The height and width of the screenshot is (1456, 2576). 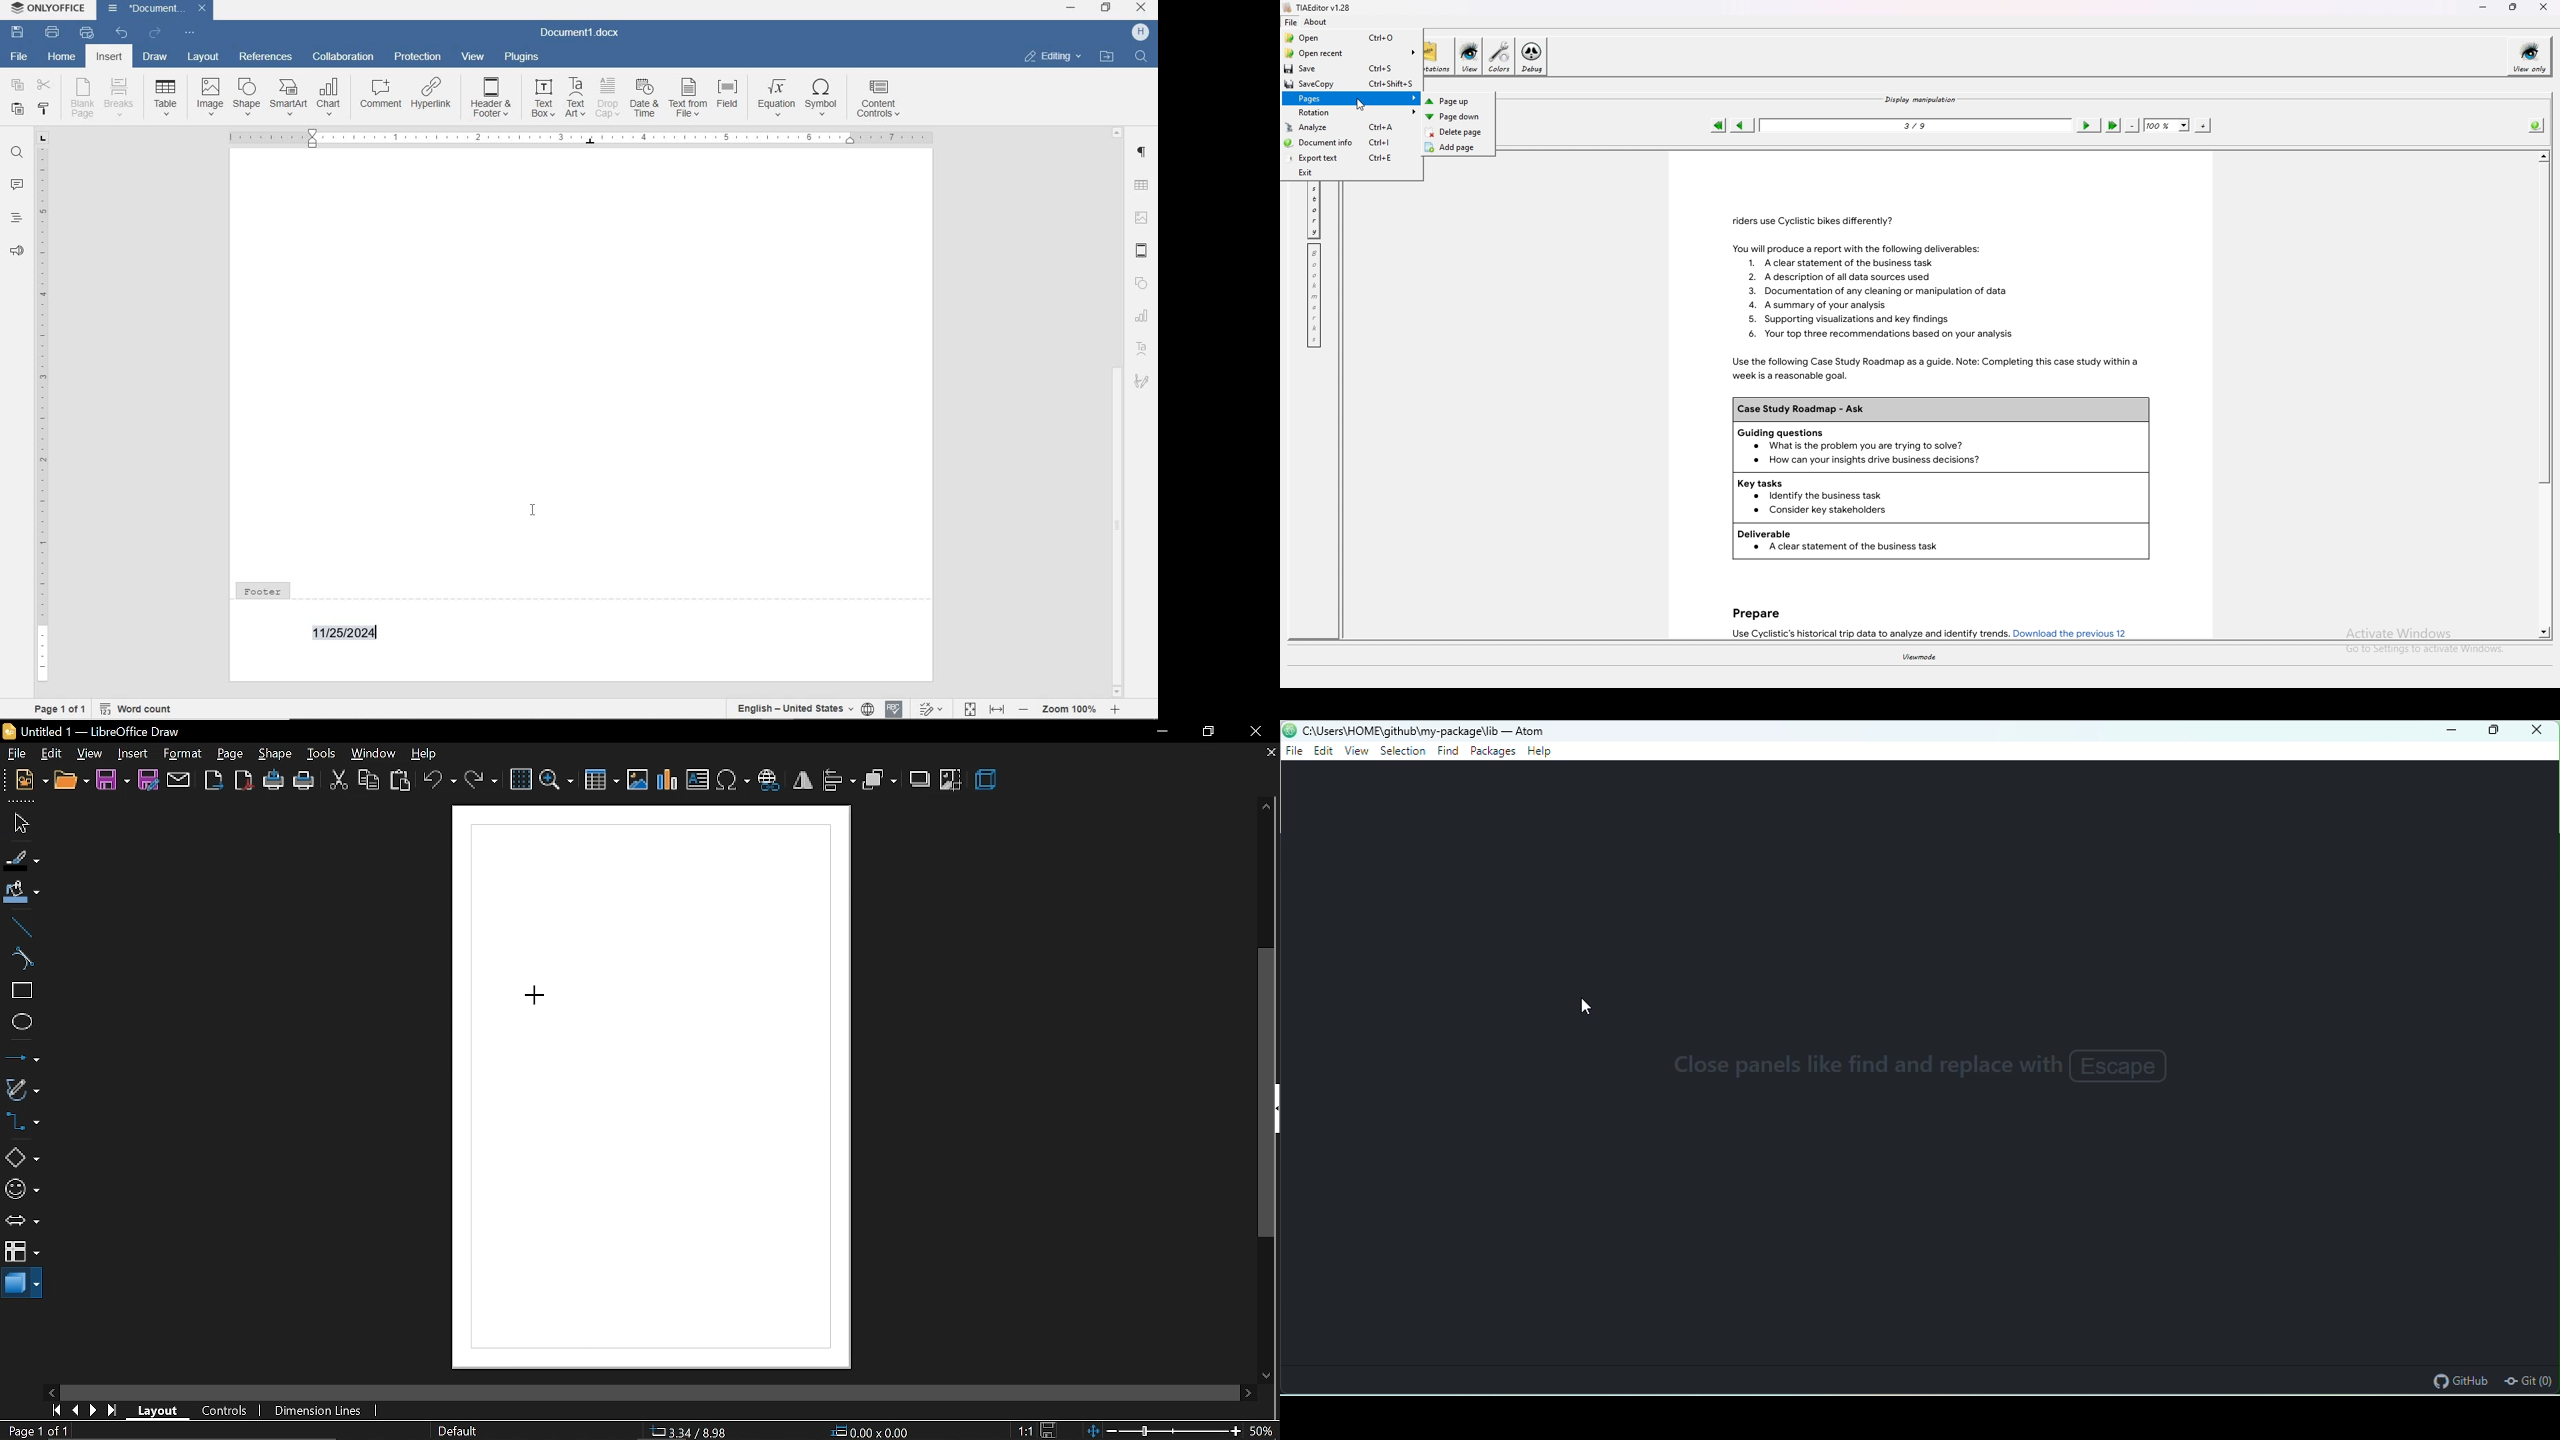 I want to click on basic shapes, so click(x=22, y=1156).